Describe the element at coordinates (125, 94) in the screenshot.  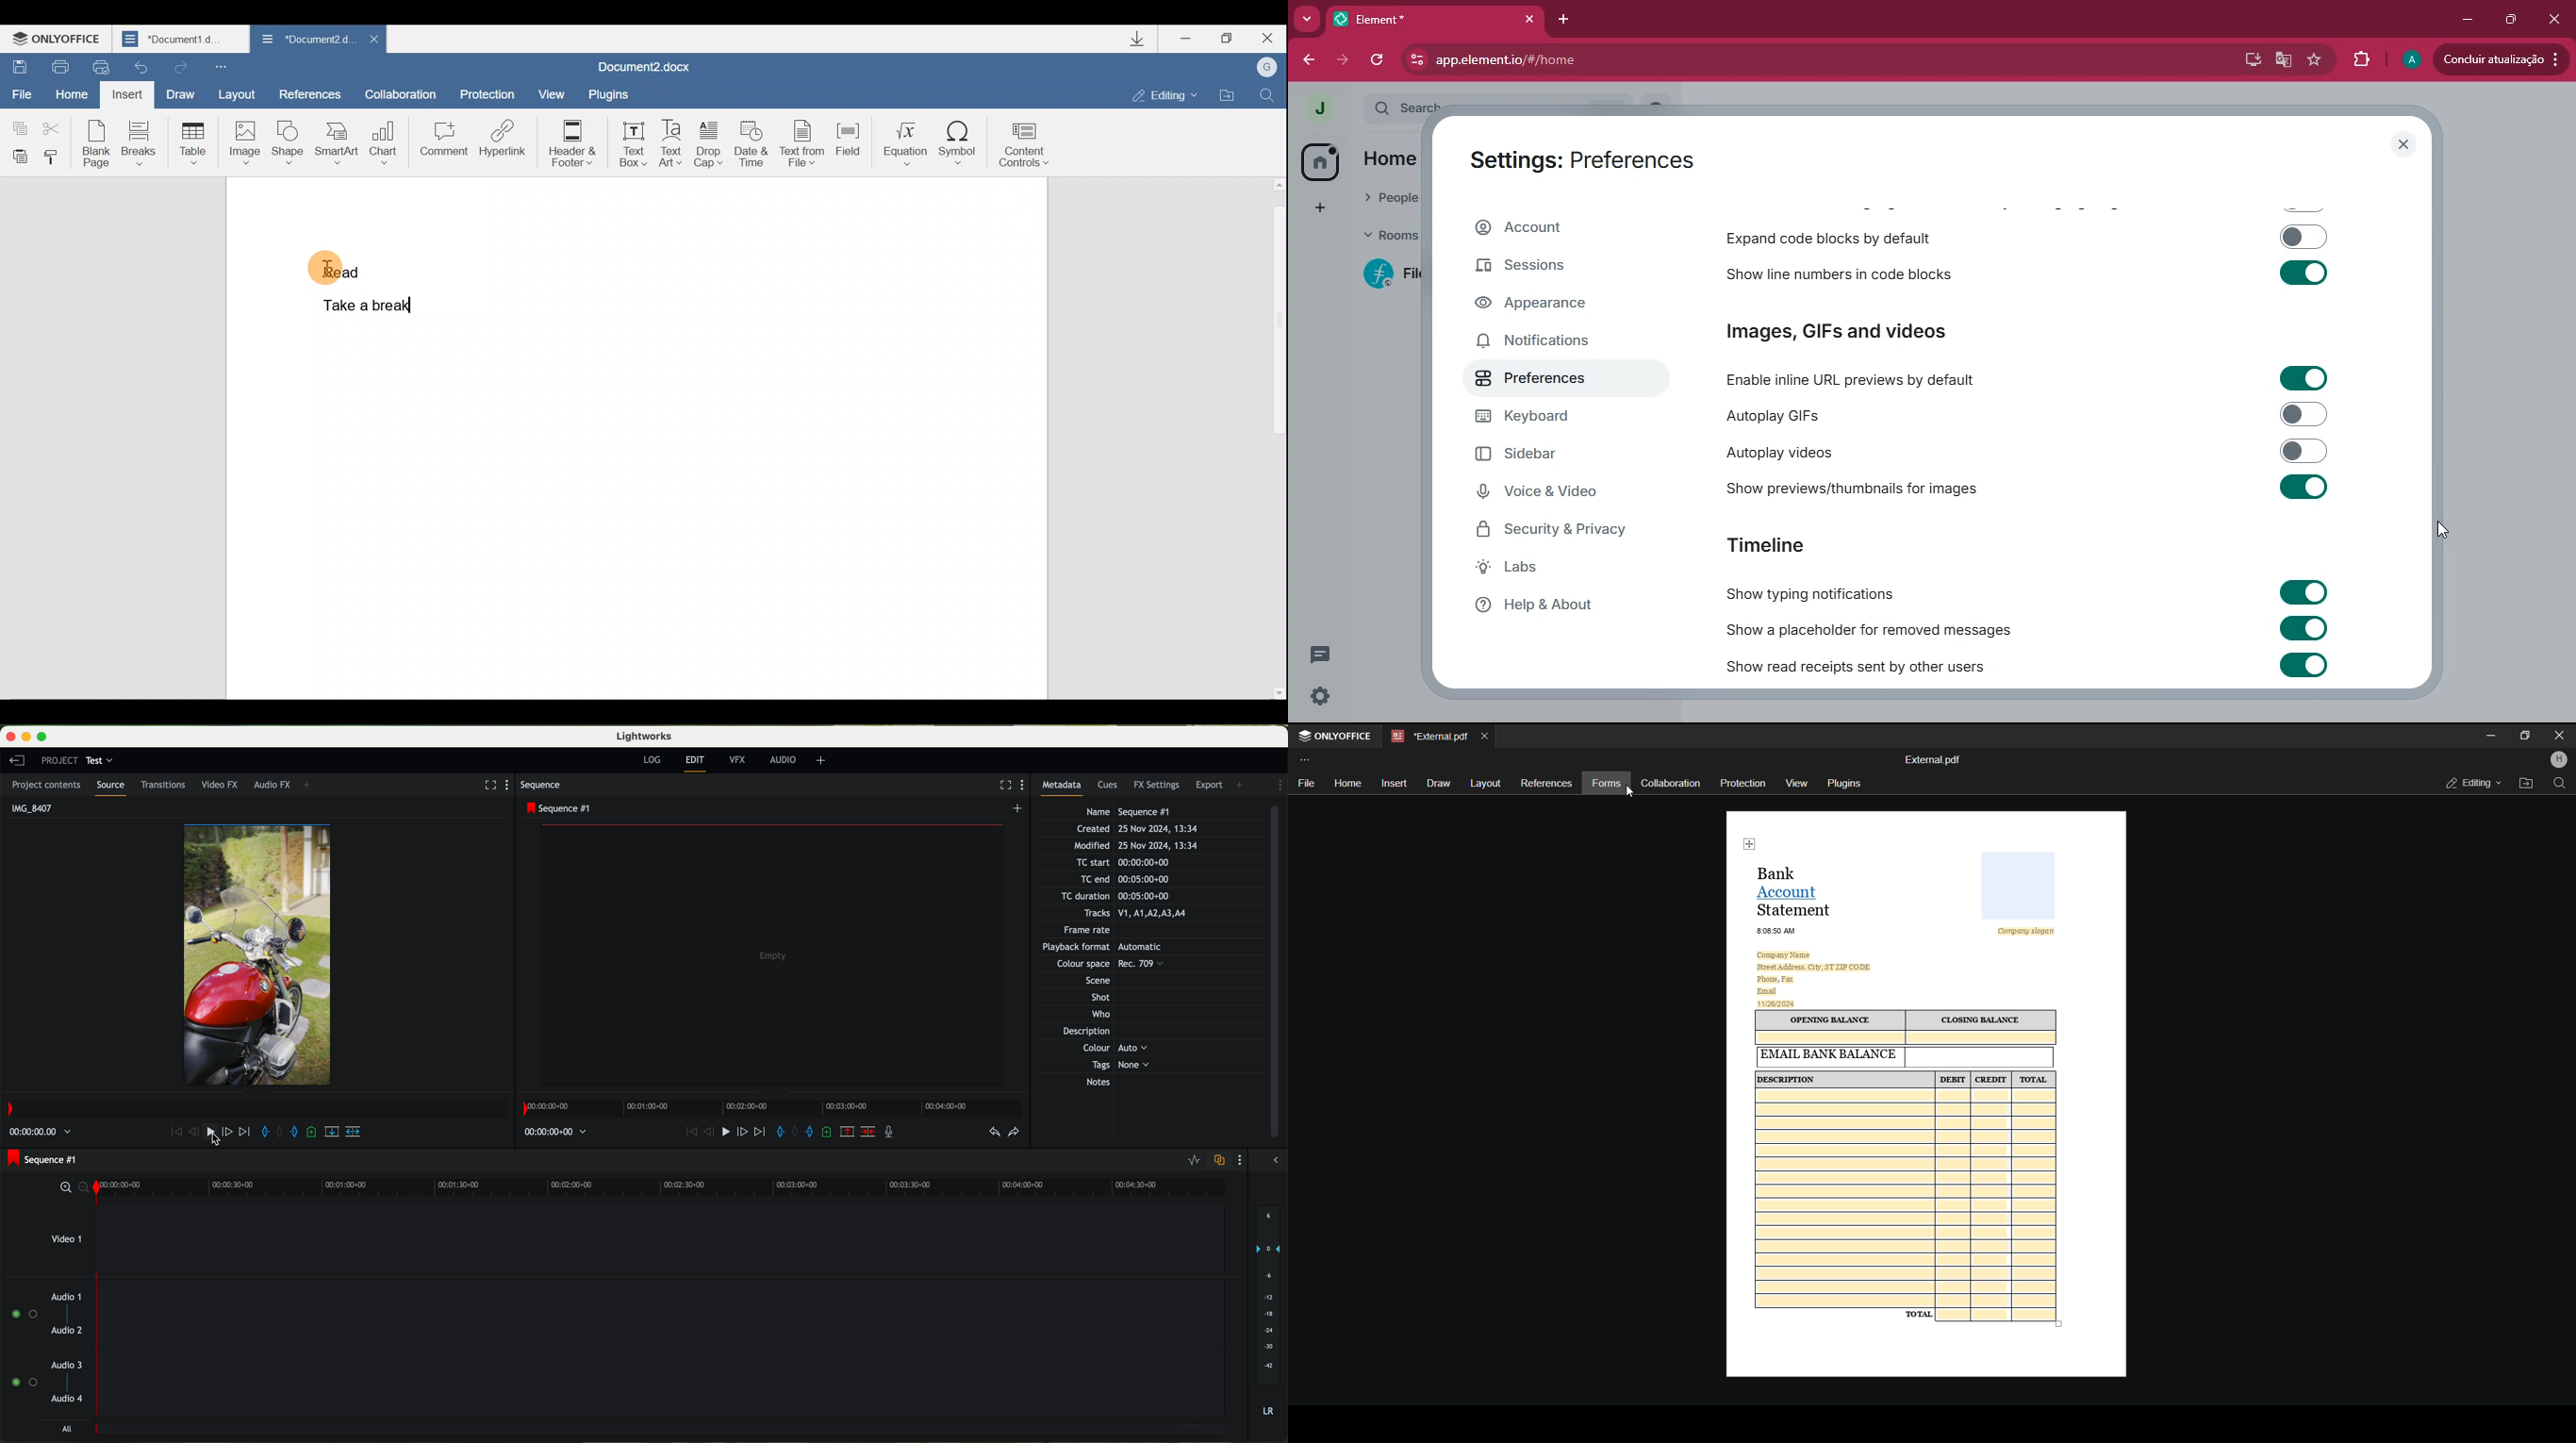
I see `Insert` at that location.